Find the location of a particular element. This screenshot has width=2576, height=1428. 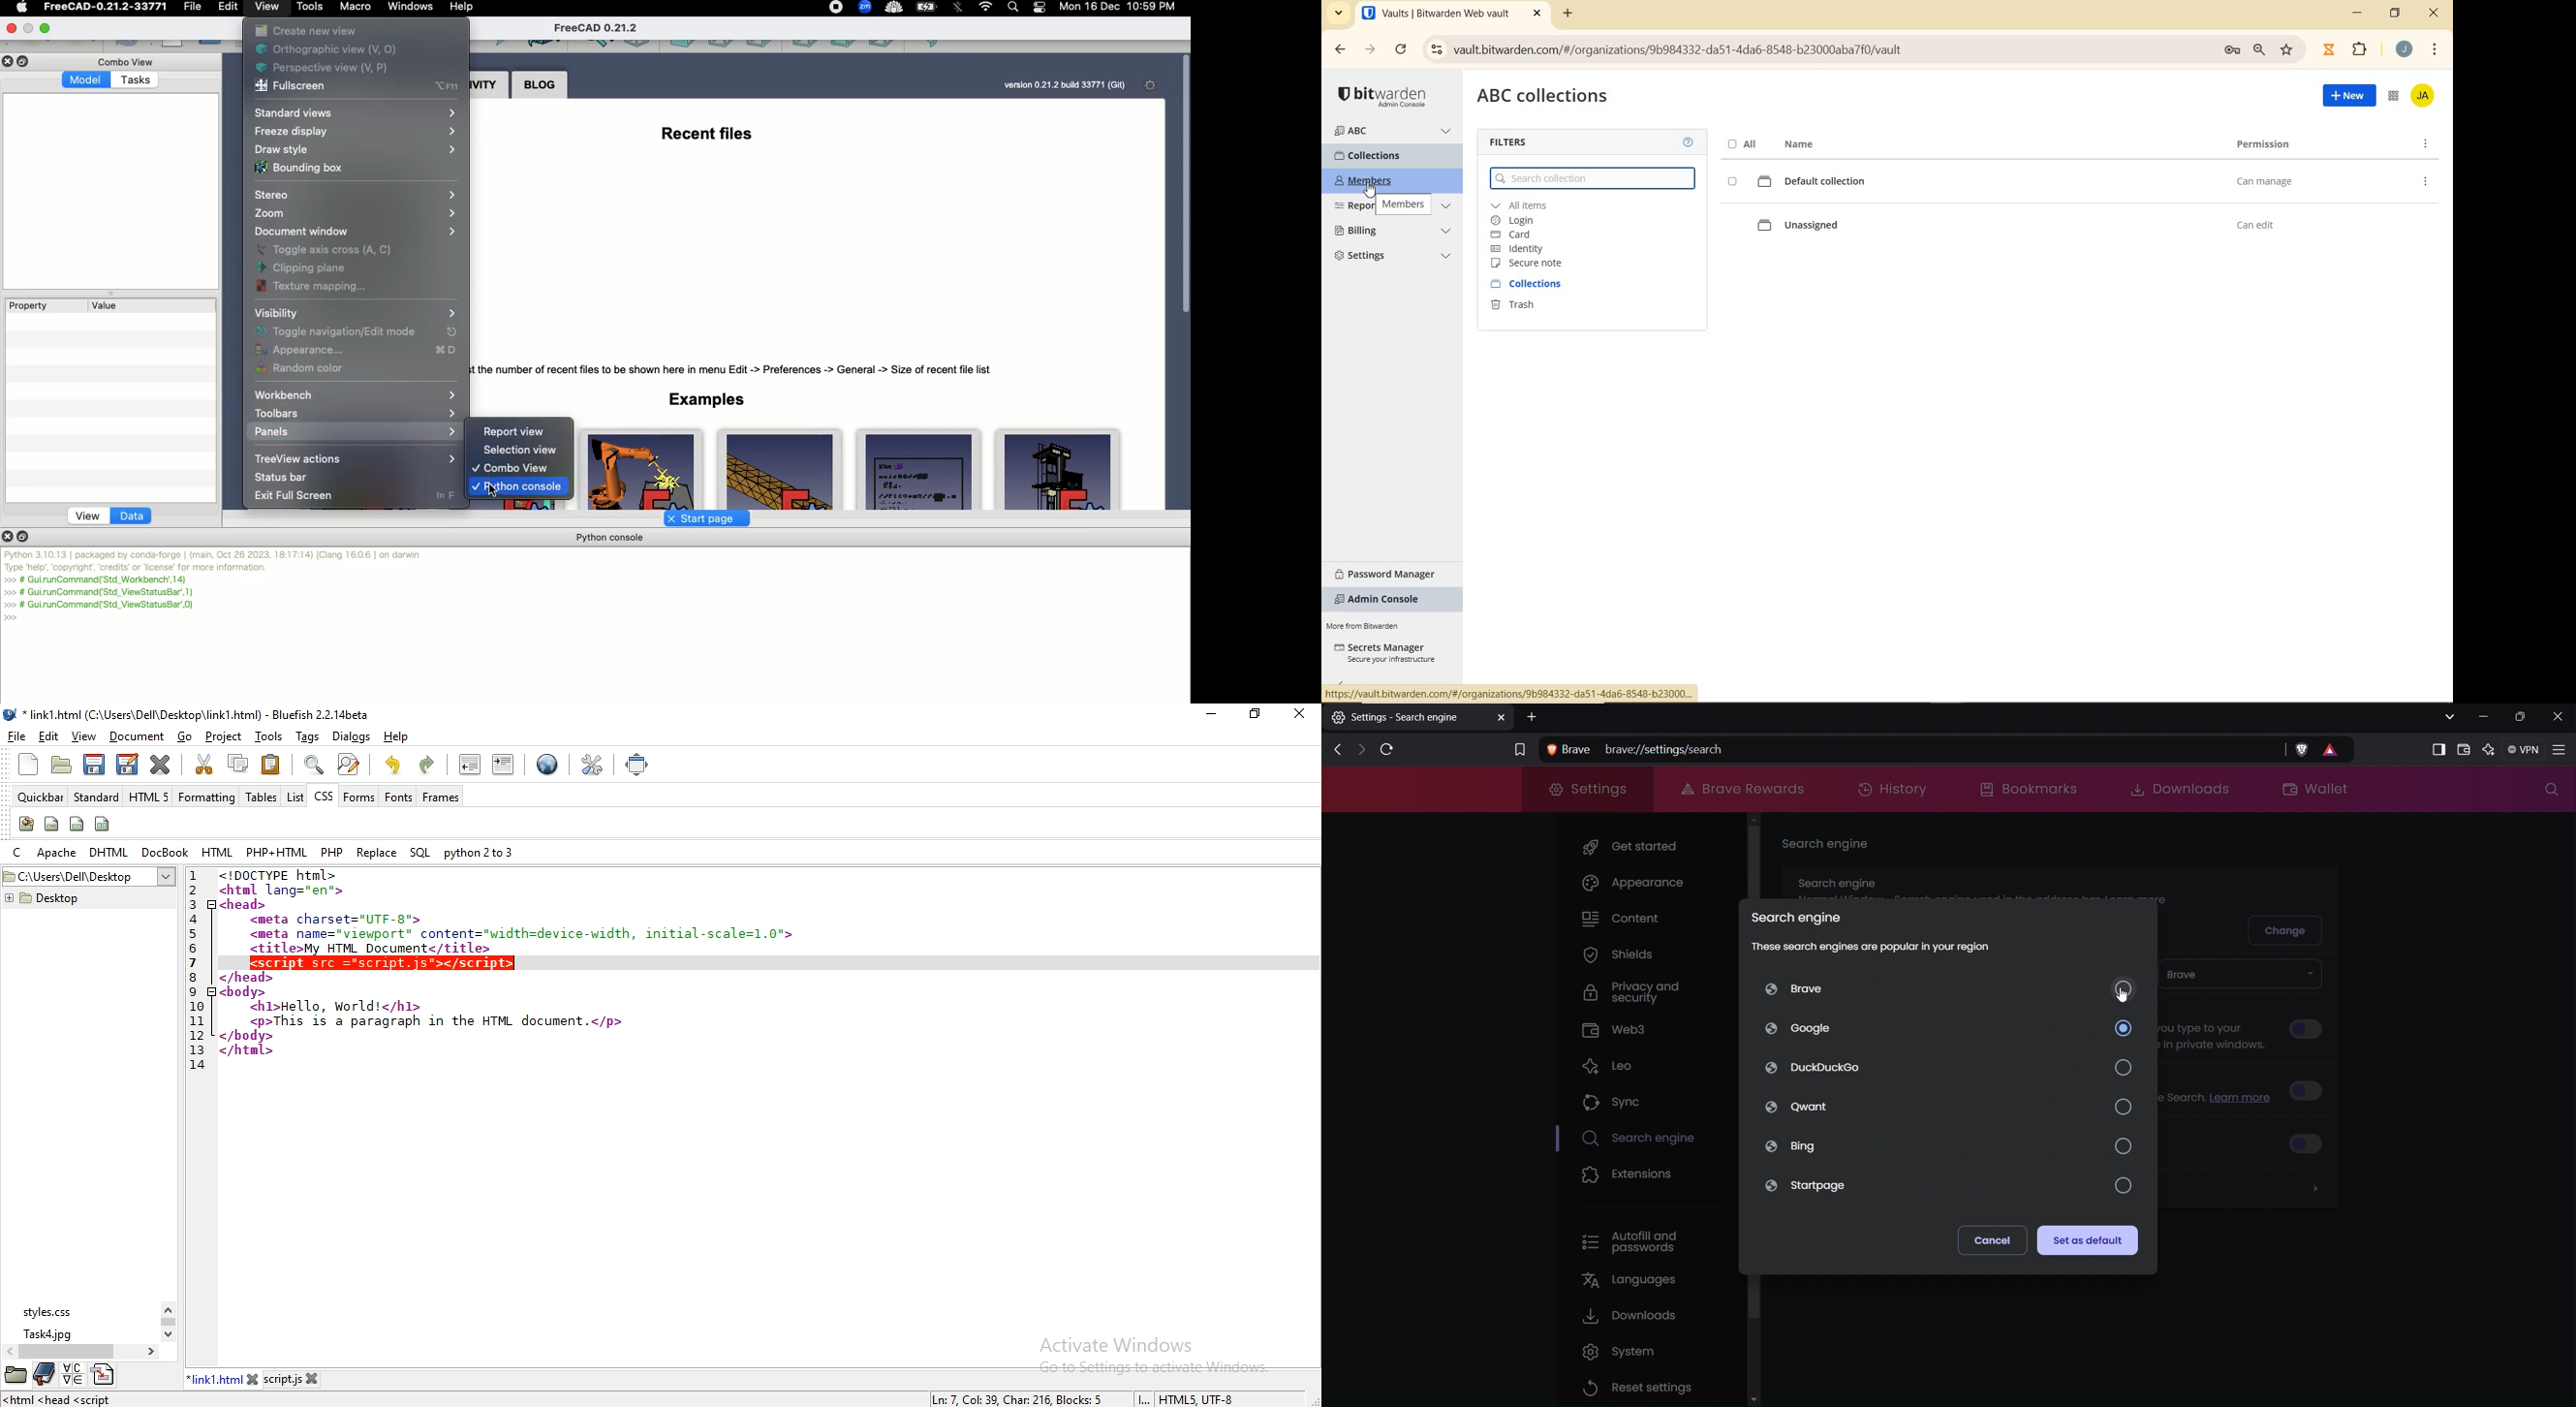

14 is located at coordinates (198, 1066).